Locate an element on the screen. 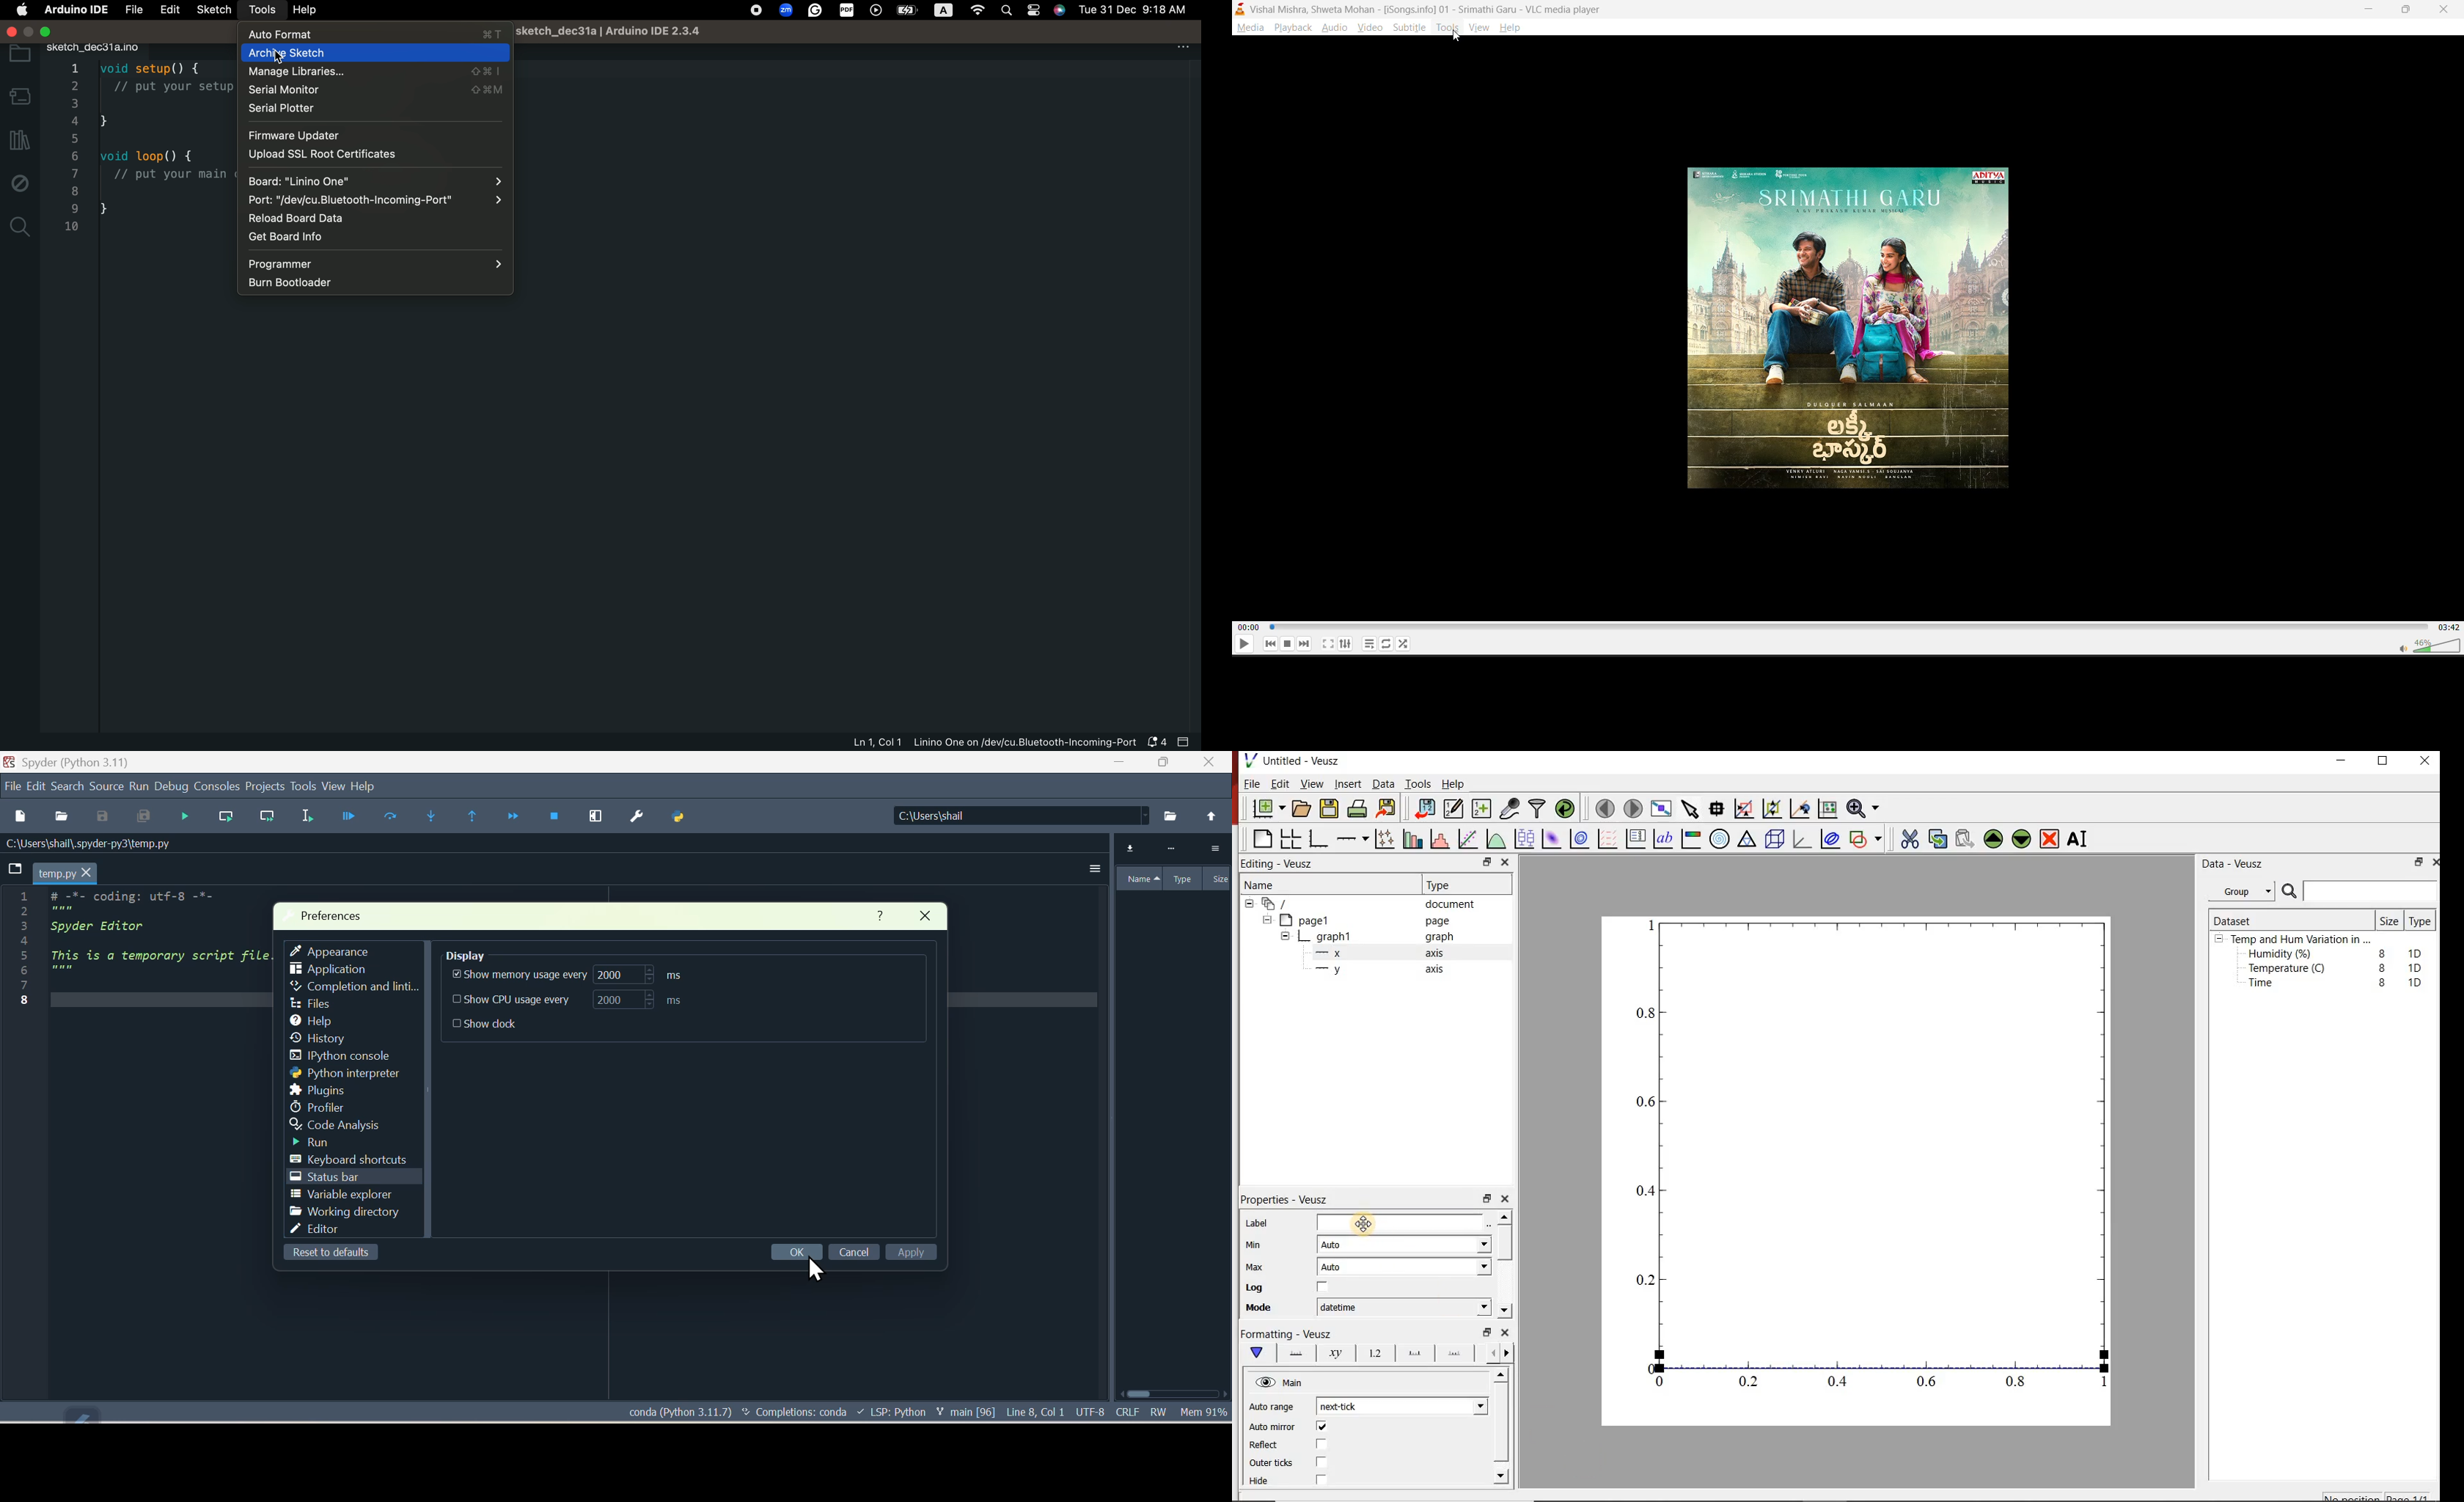  Run cell is located at coordinates (391, 820).